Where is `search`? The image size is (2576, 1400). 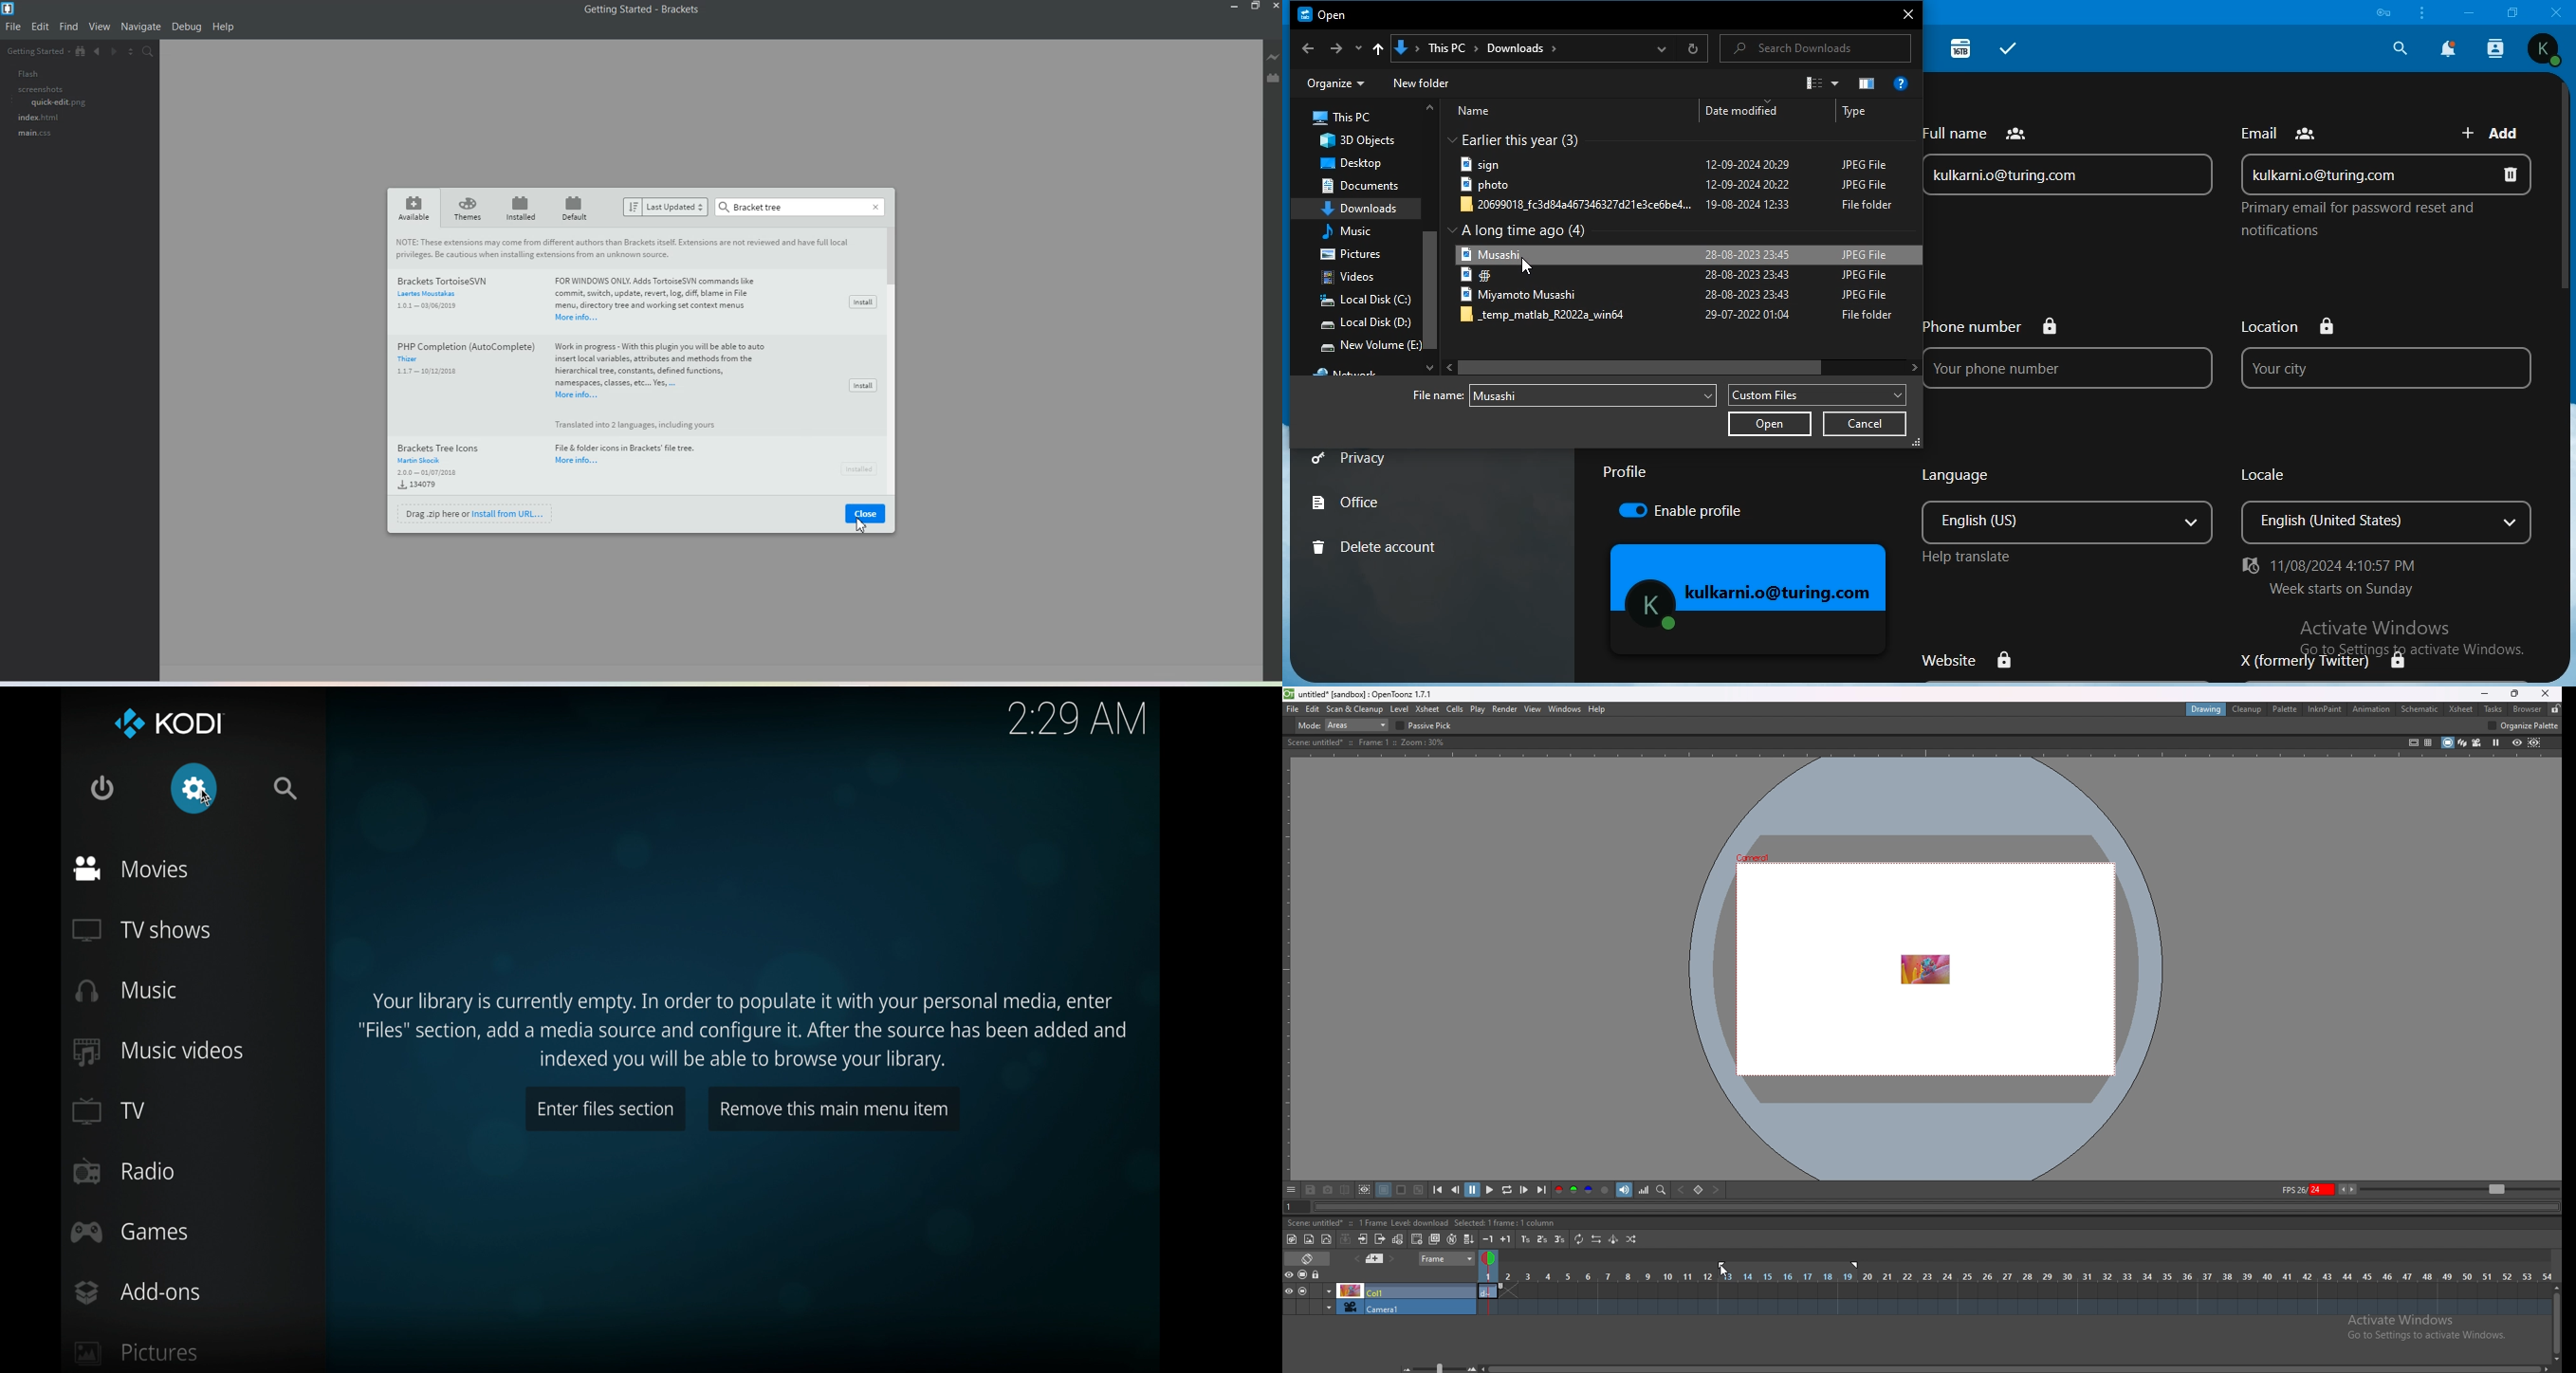 search is located at coordinates (2398, 47).